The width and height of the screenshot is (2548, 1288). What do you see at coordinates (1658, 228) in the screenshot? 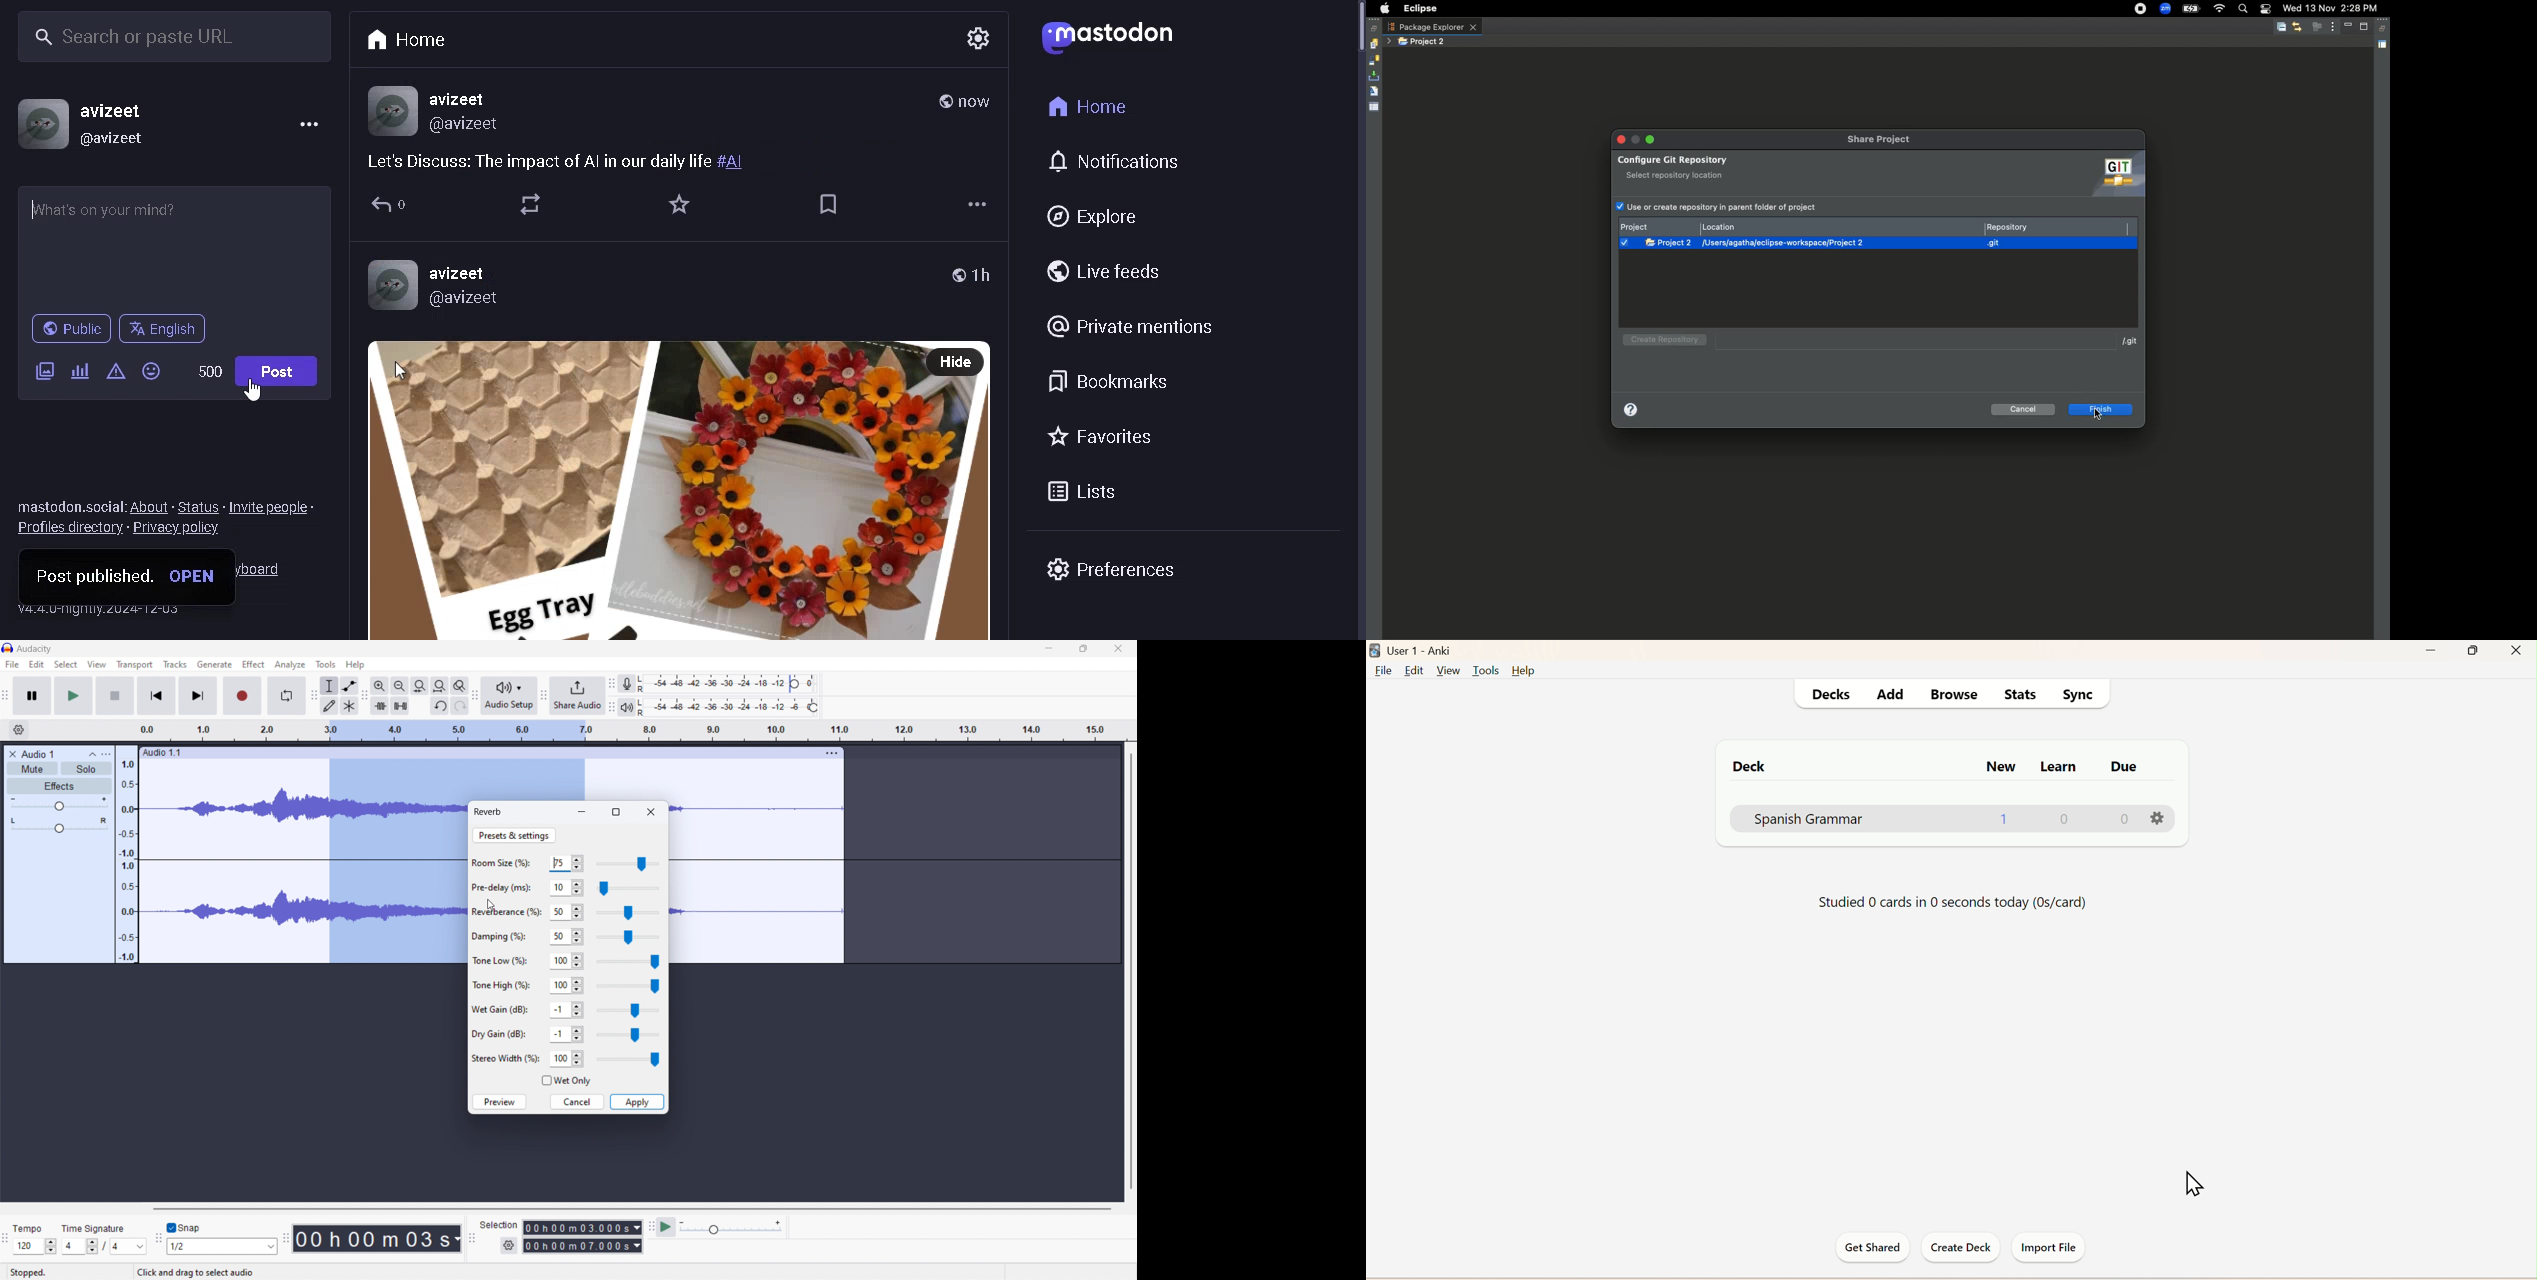
I see `Project ` at bounding box center [1658, 228].